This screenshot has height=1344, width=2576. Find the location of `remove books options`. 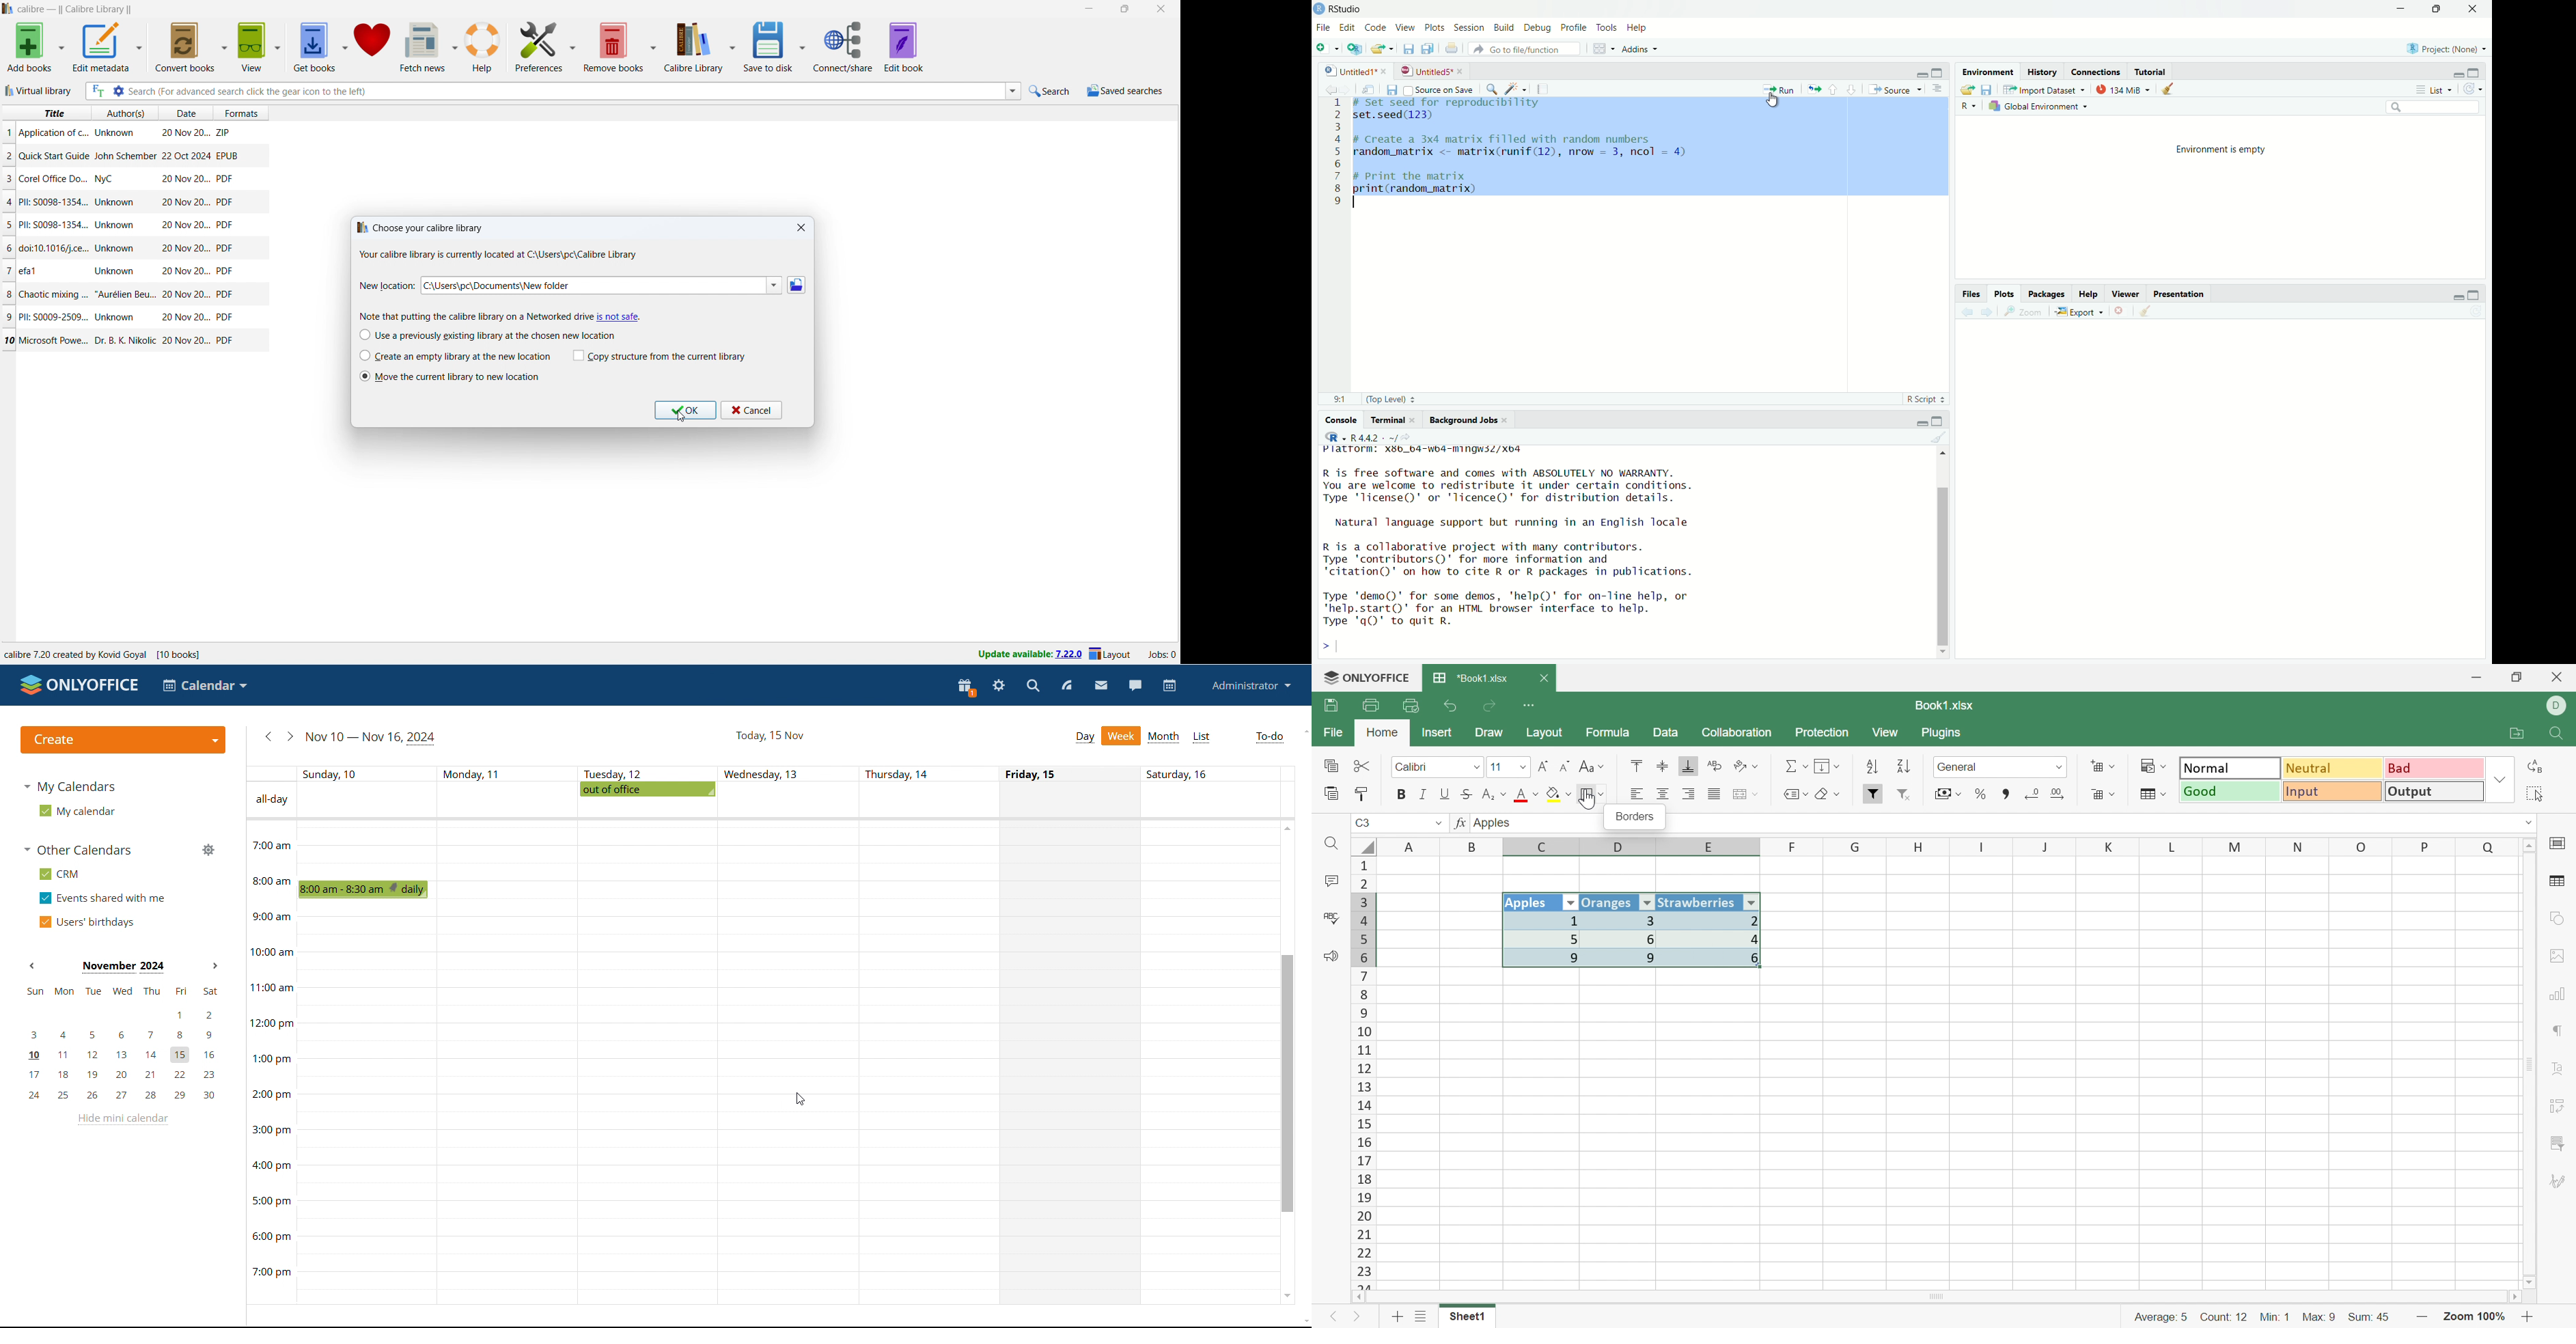

remove books options is located at coordinates (653, 47).